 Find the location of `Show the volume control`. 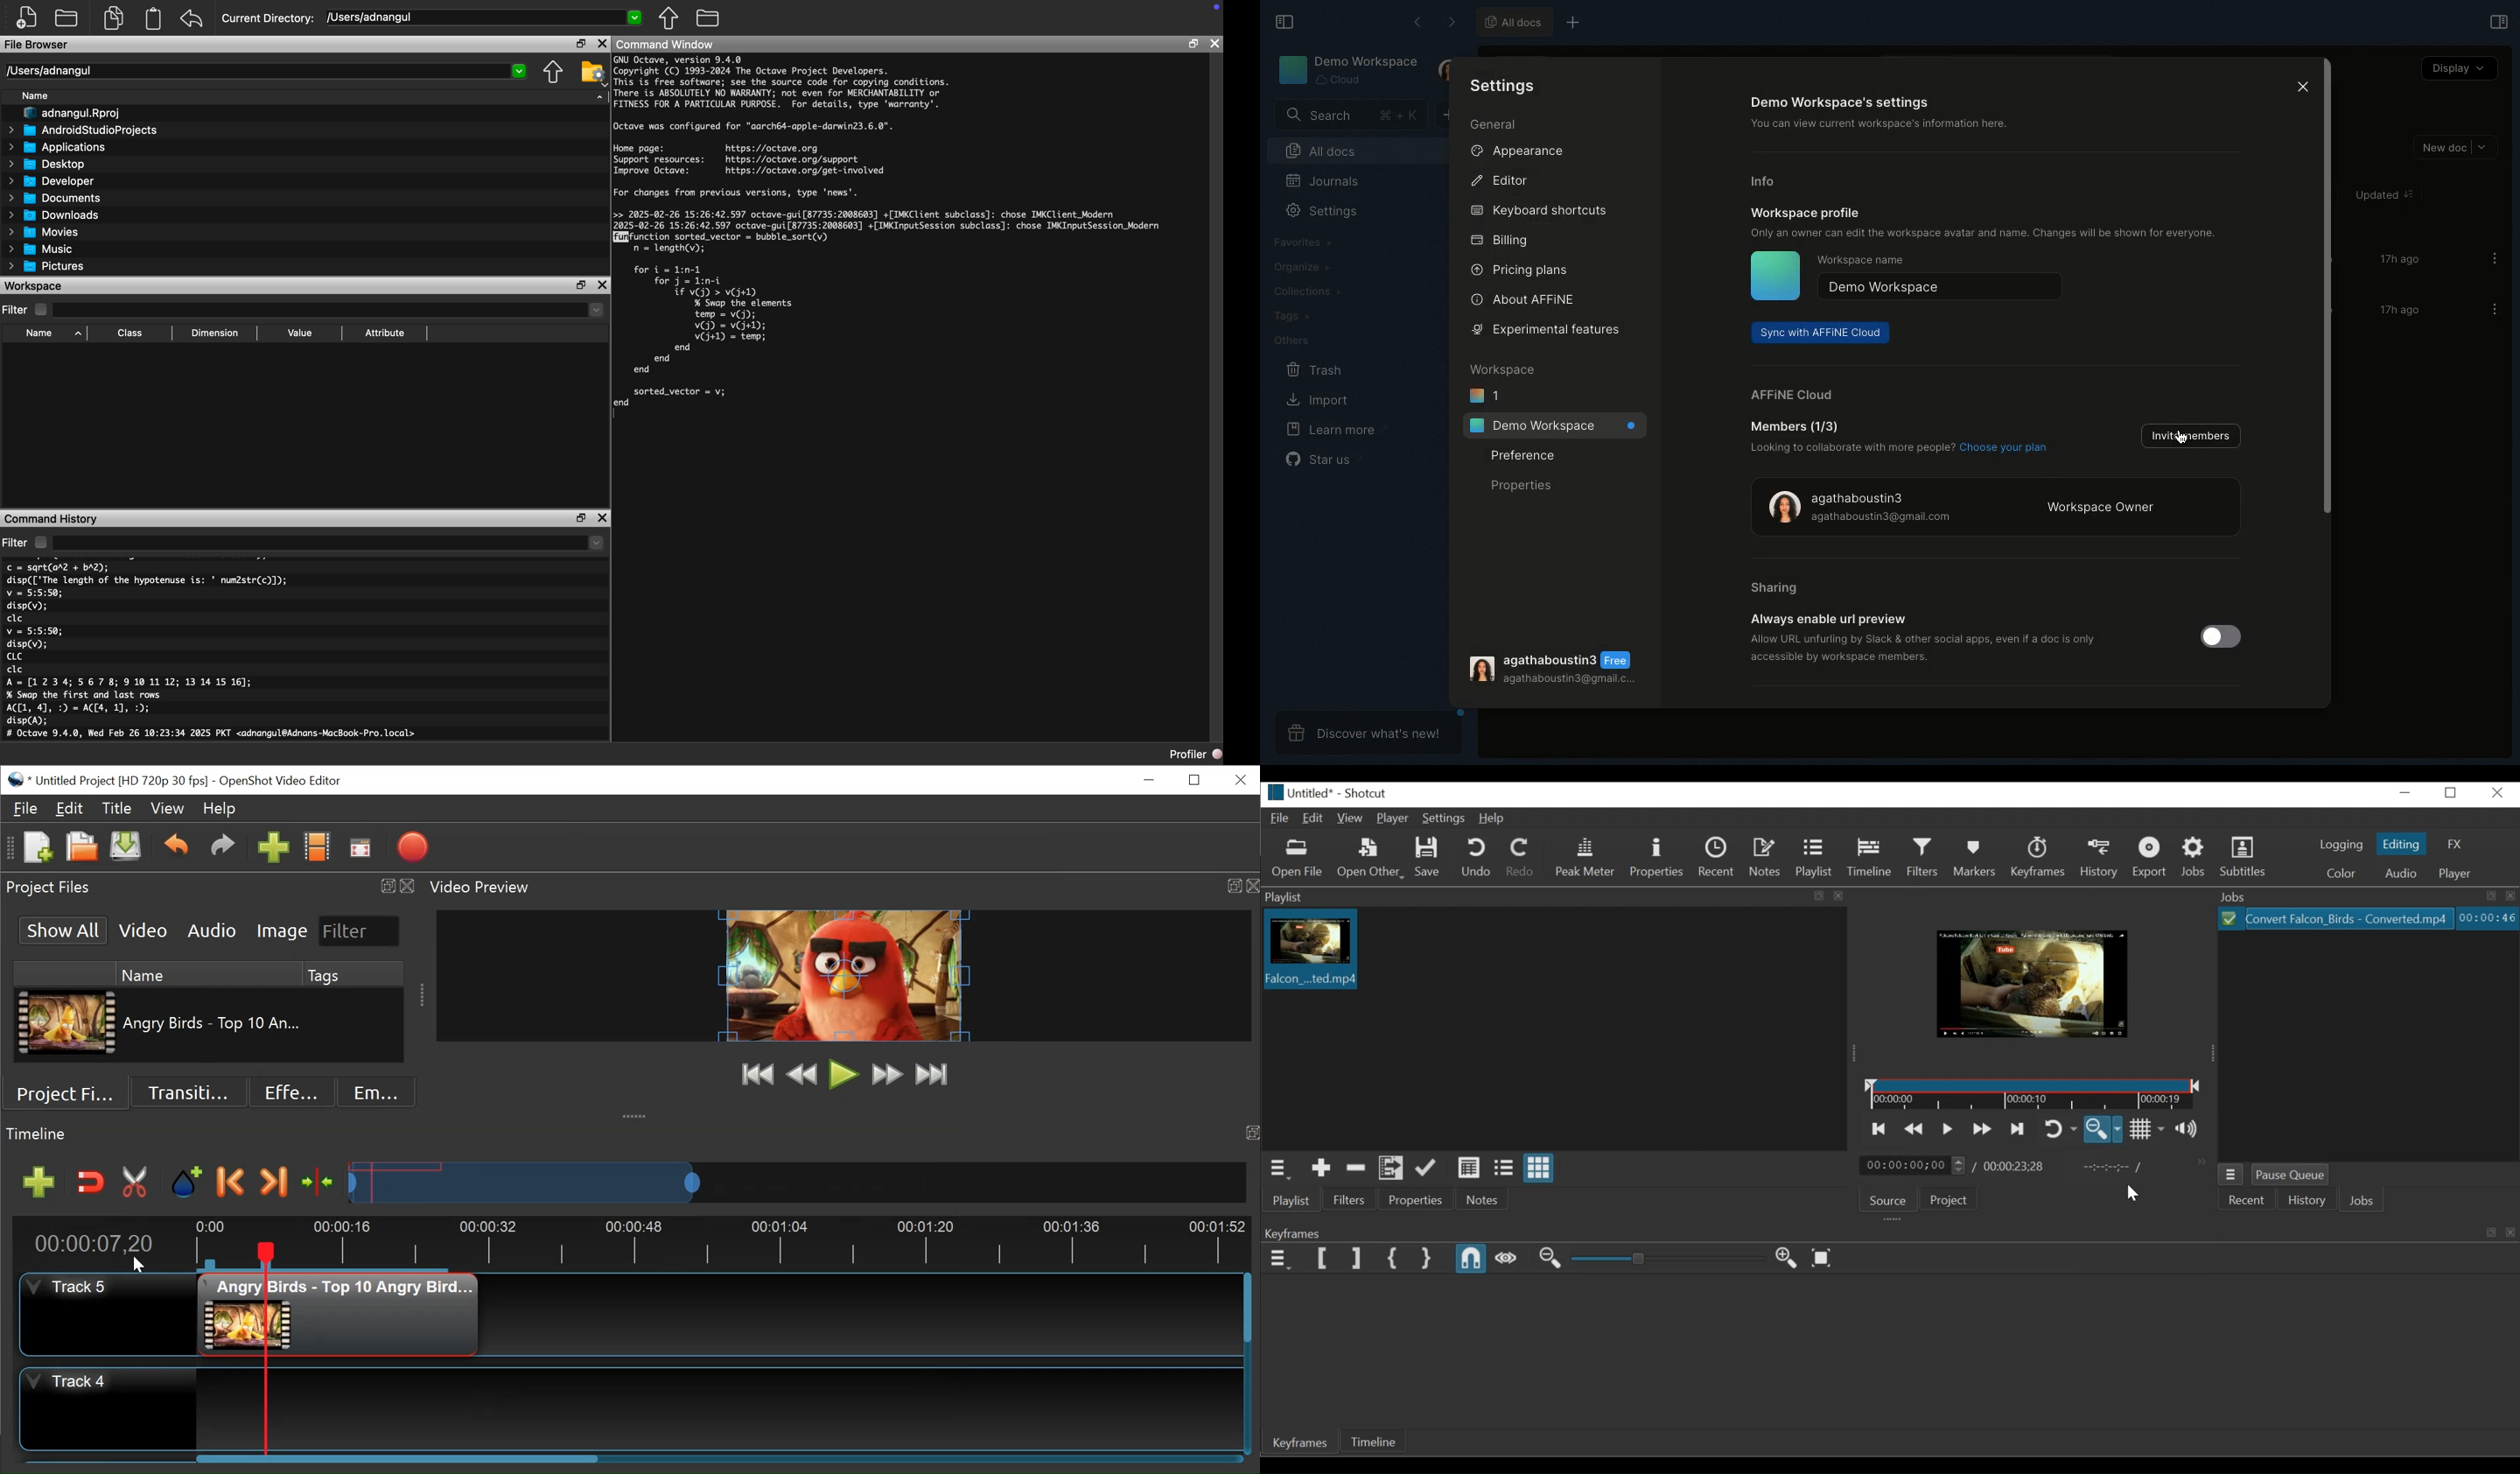

Show the volume control is located at coordinates (2194, 1127).